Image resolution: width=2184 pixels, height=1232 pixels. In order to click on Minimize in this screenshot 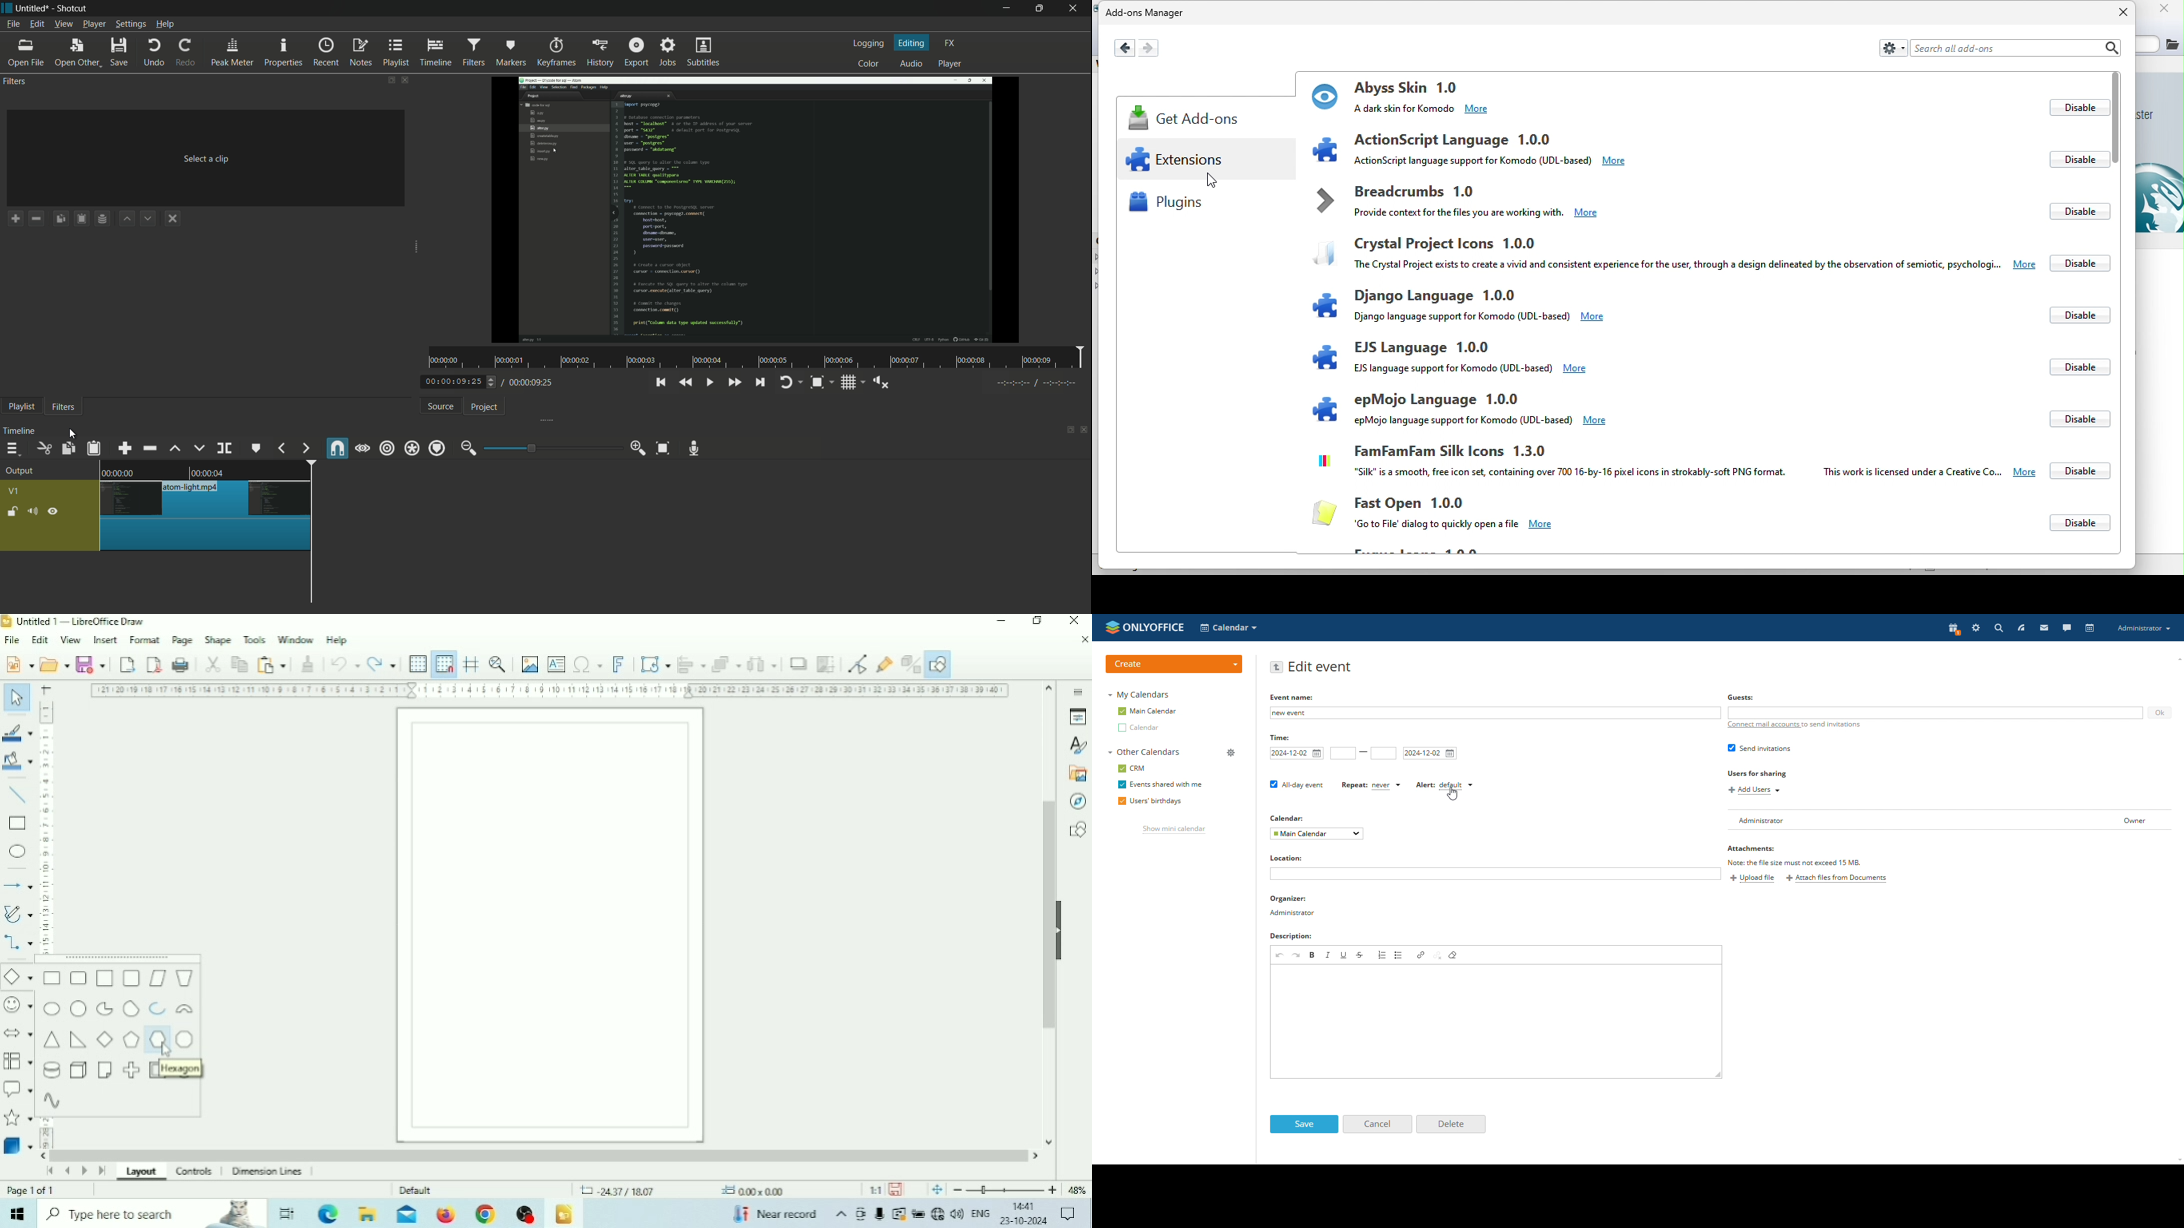, I will do `click(1001, 621)`.